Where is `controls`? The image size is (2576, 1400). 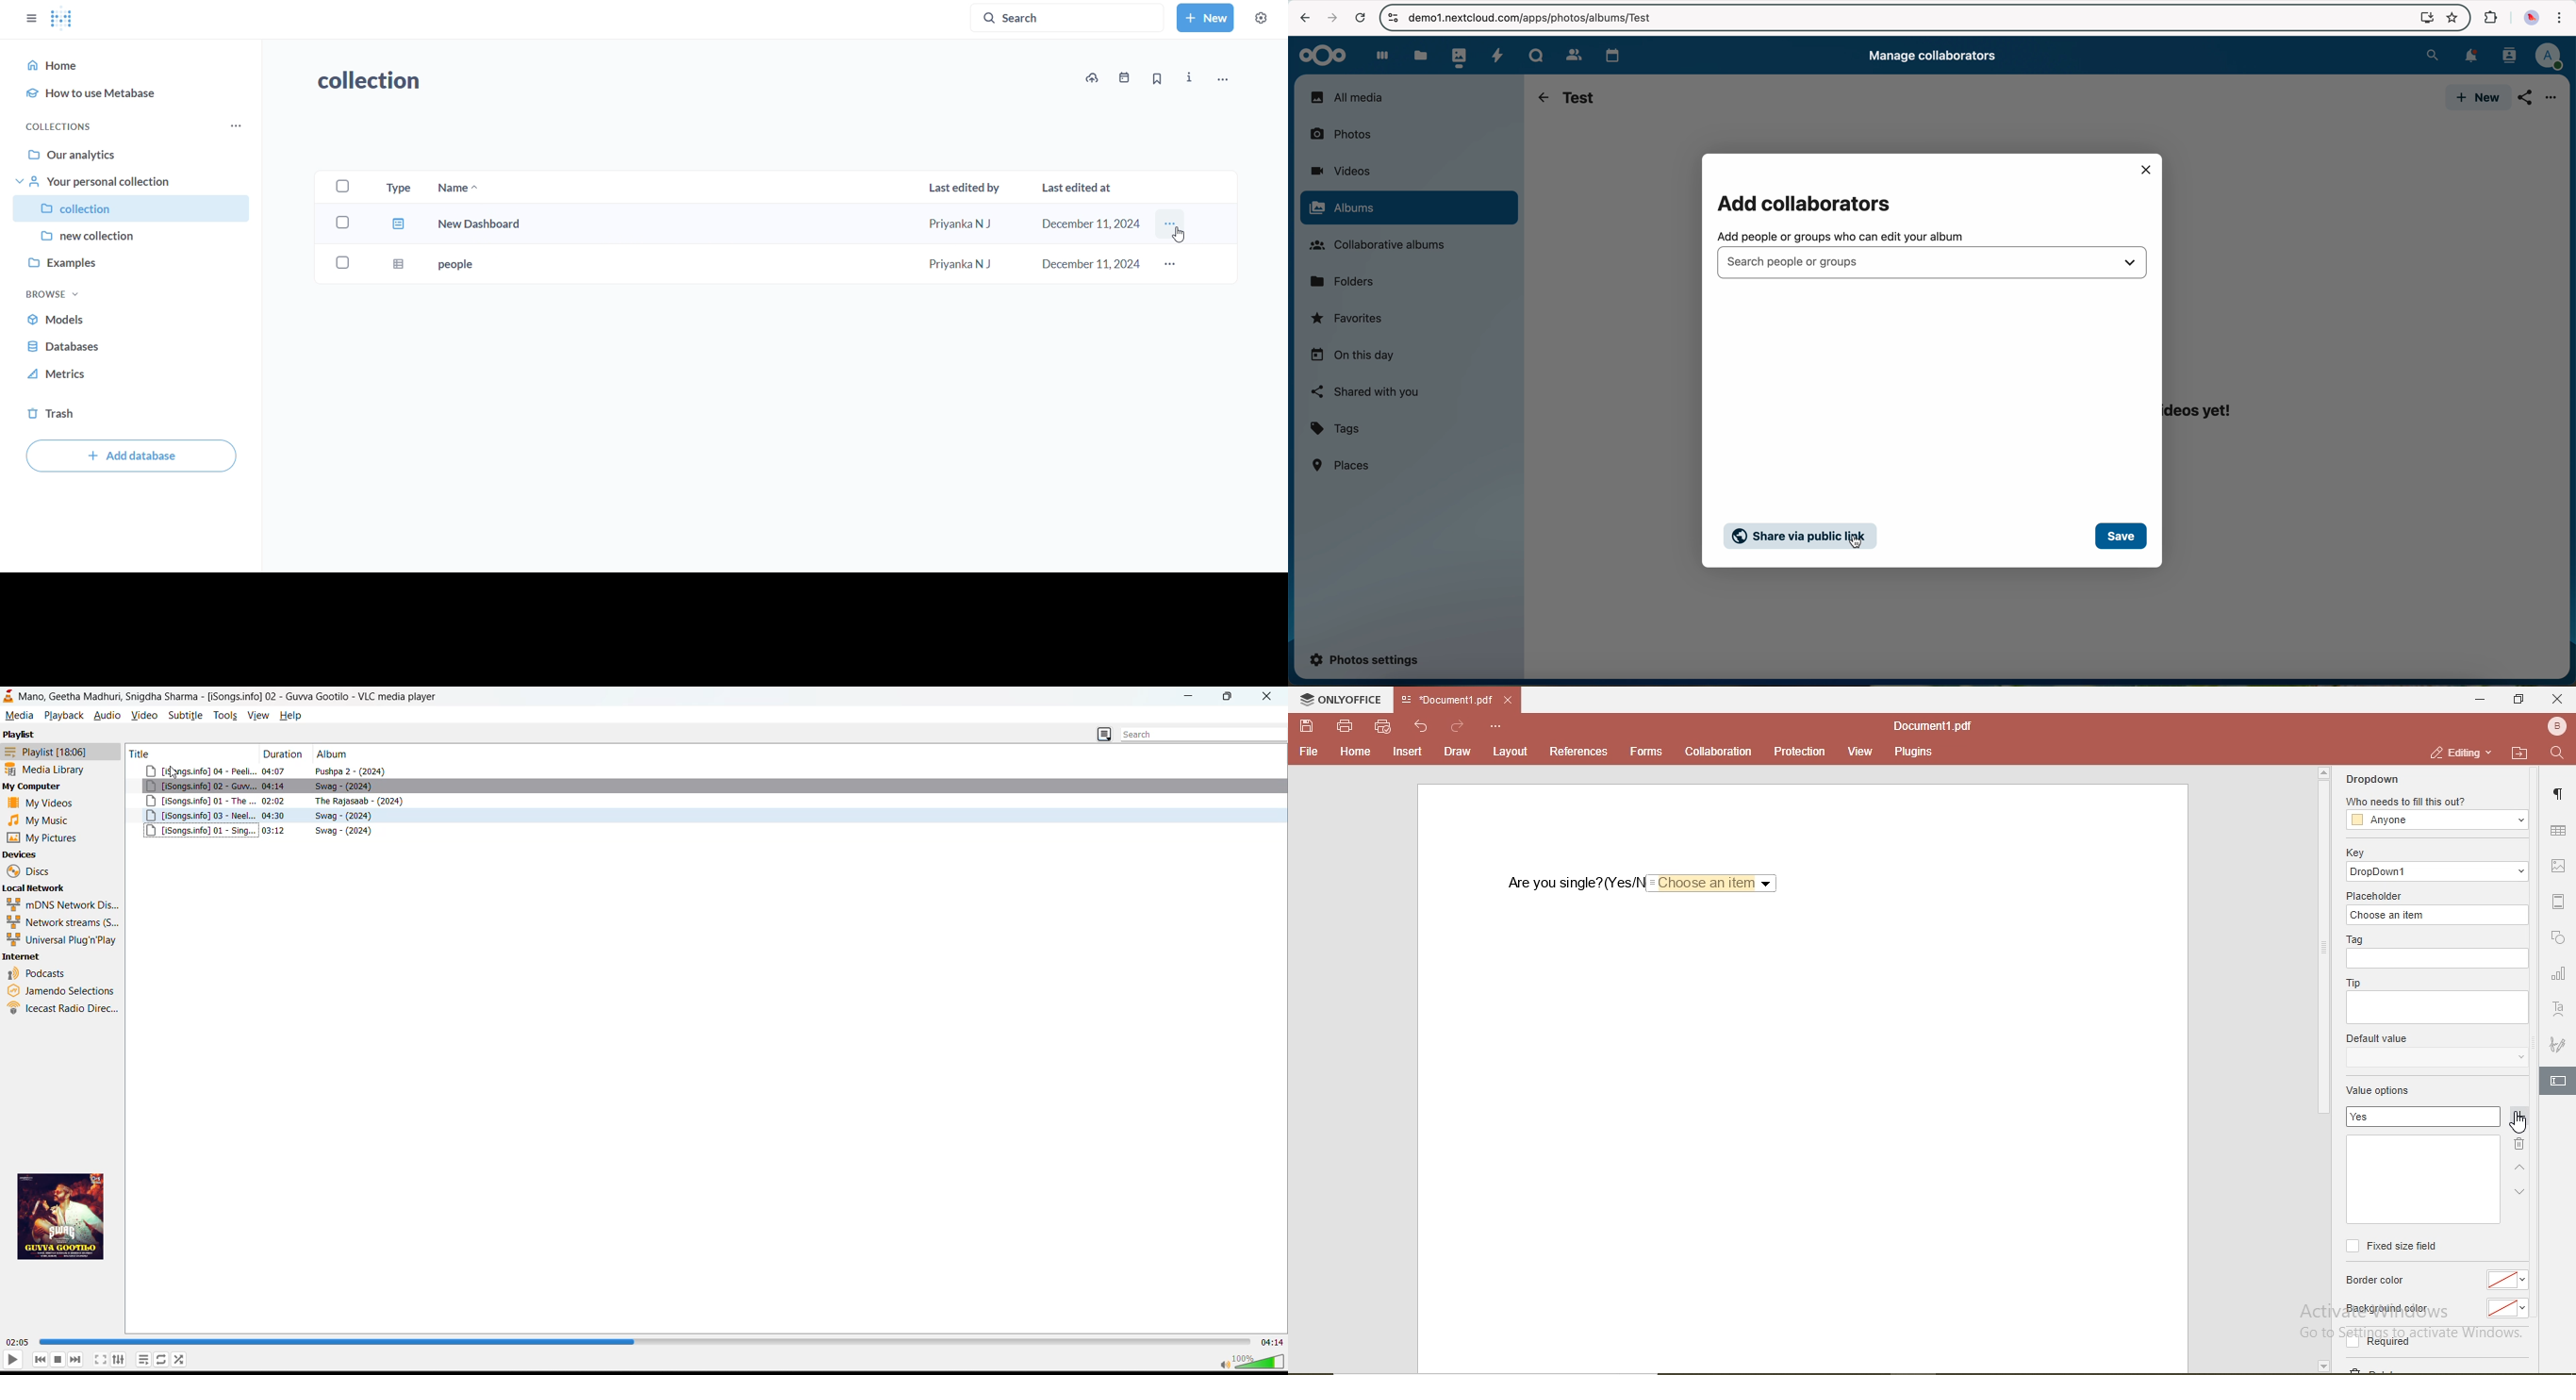 controls is located at coordinates (1392, 17).